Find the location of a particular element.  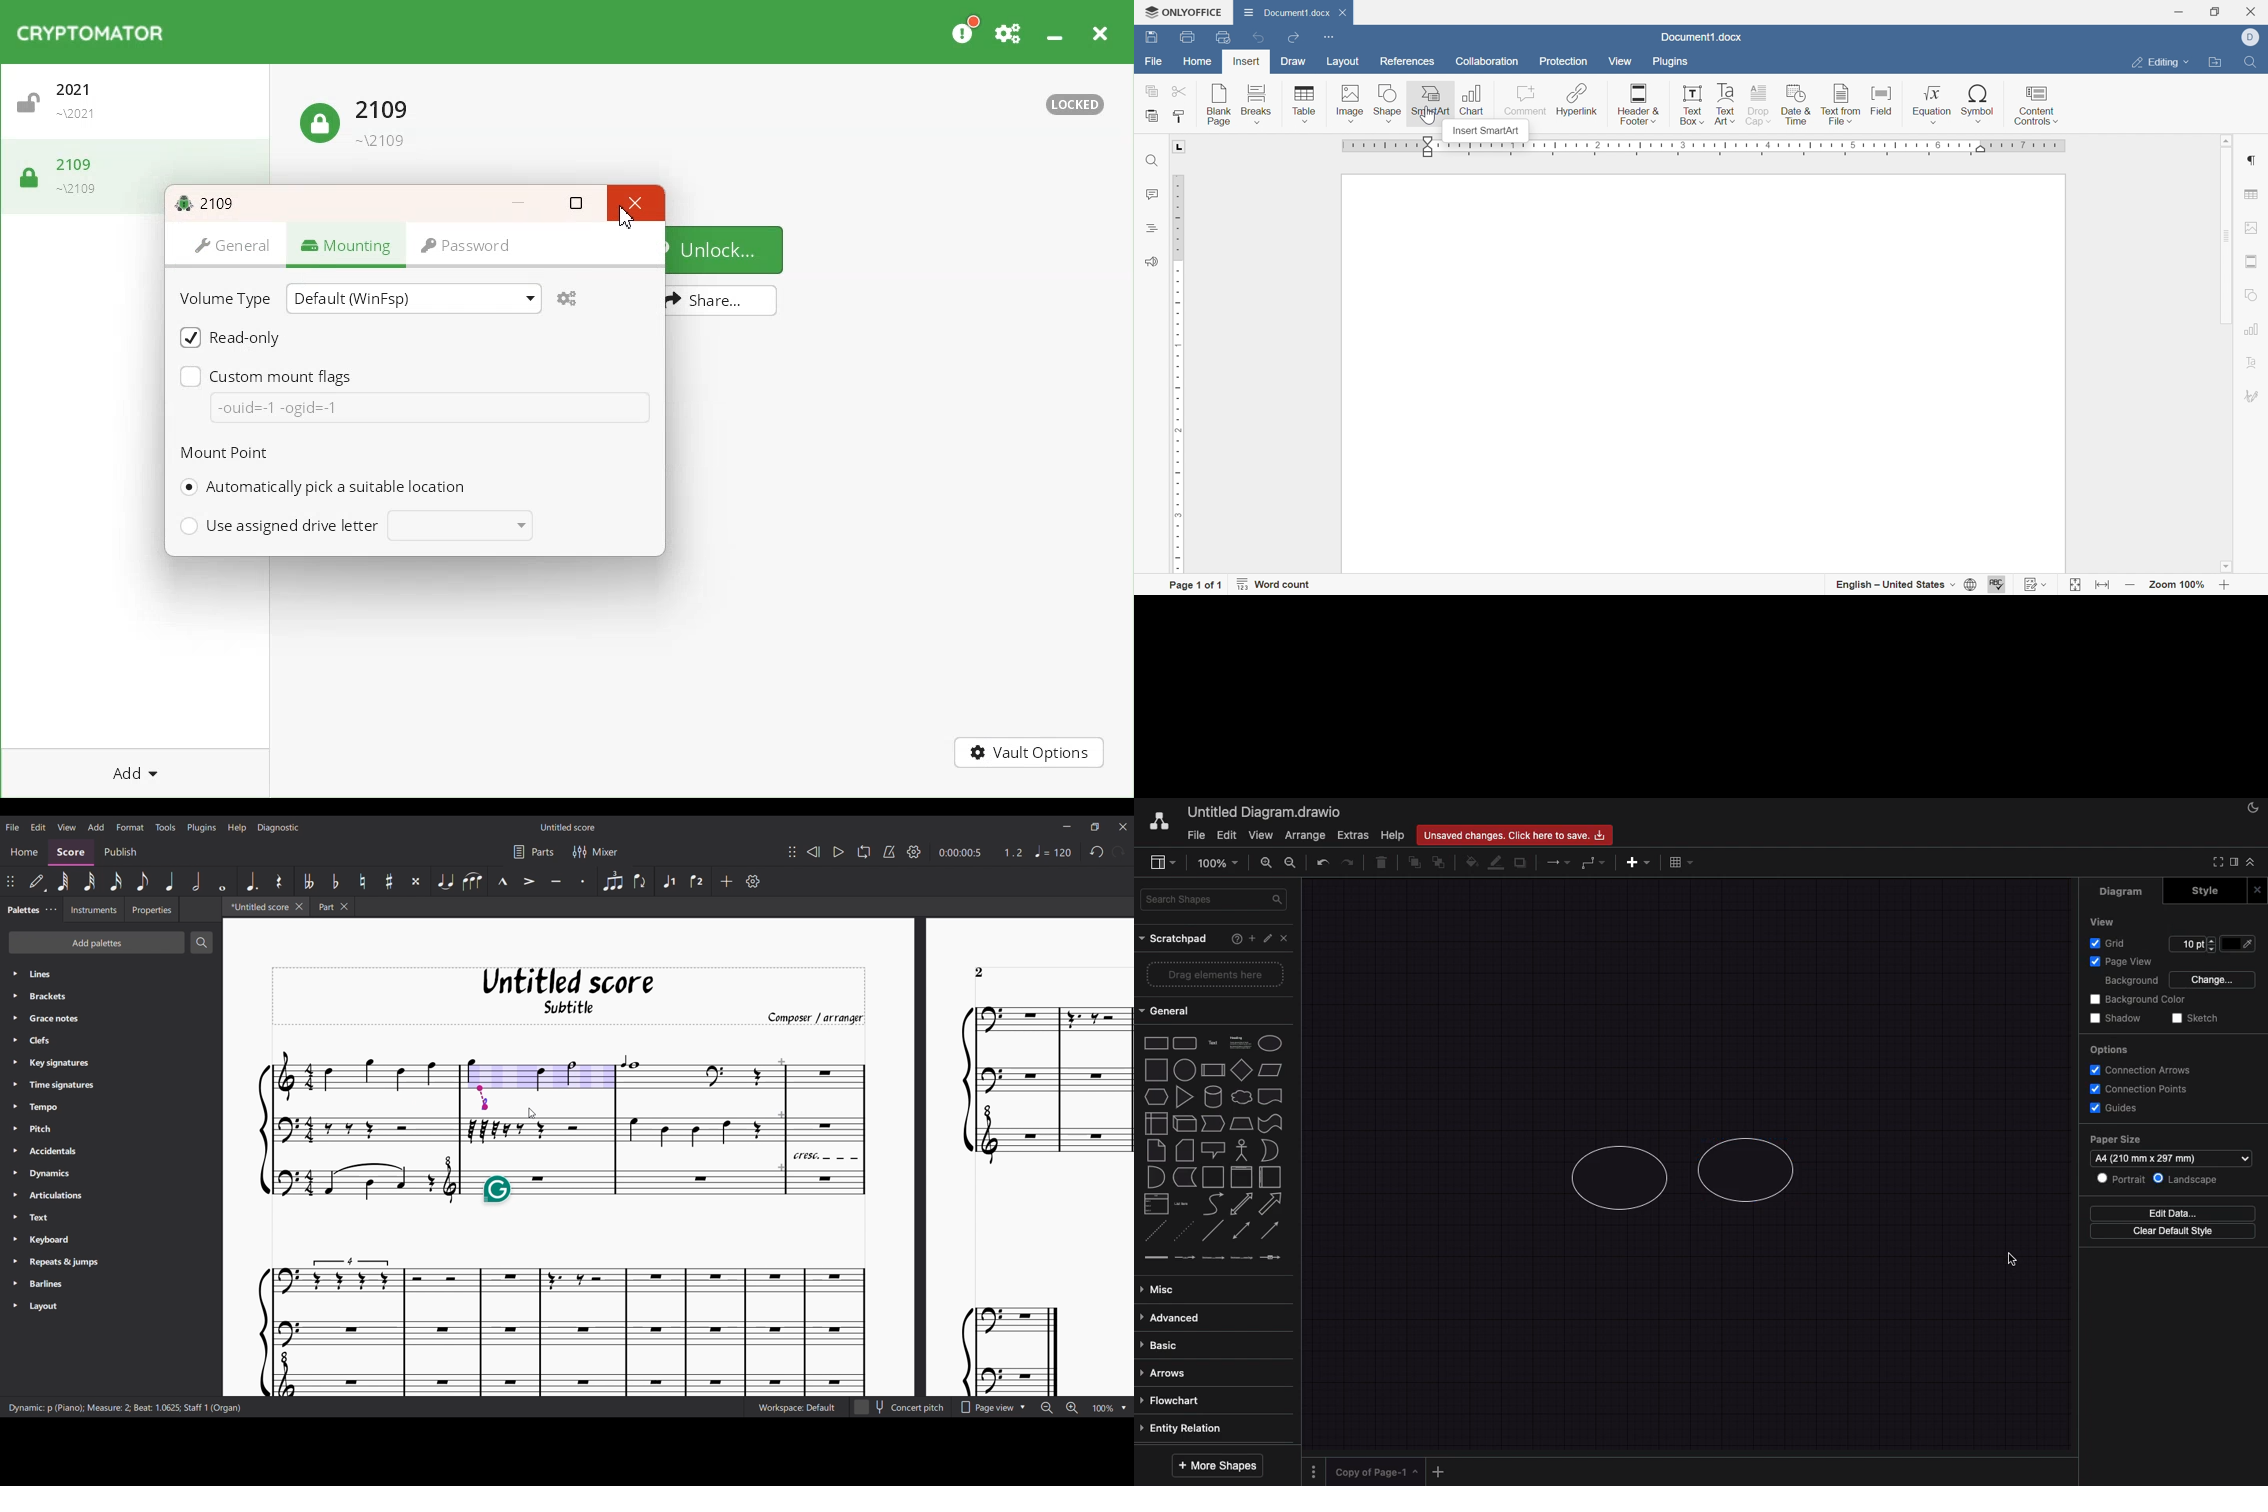

64th note is located at coordinates (63, 881).